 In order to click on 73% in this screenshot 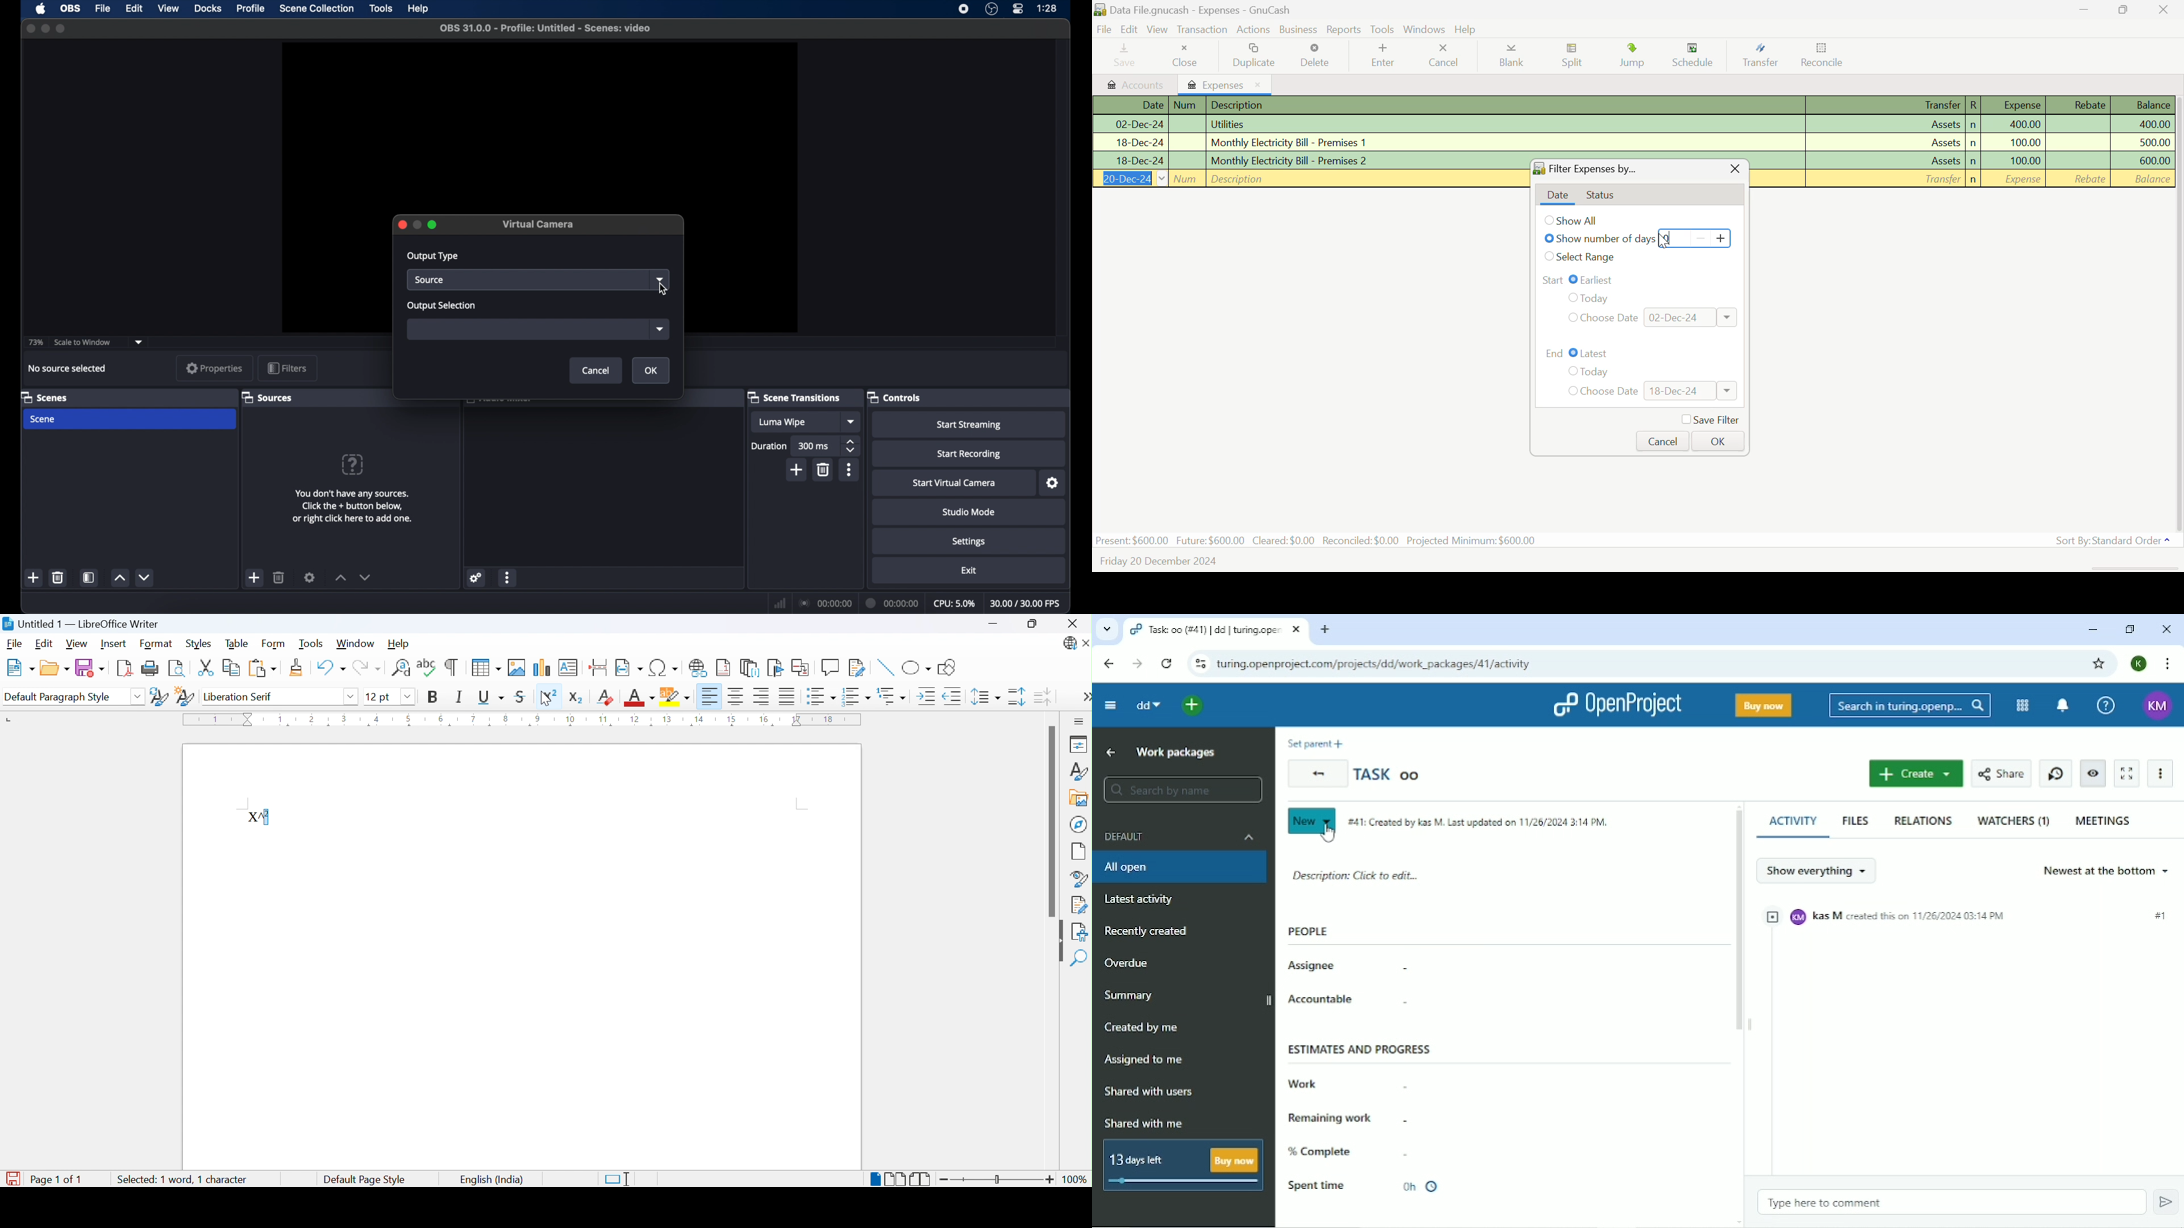, I will do `click(36, 342)`.